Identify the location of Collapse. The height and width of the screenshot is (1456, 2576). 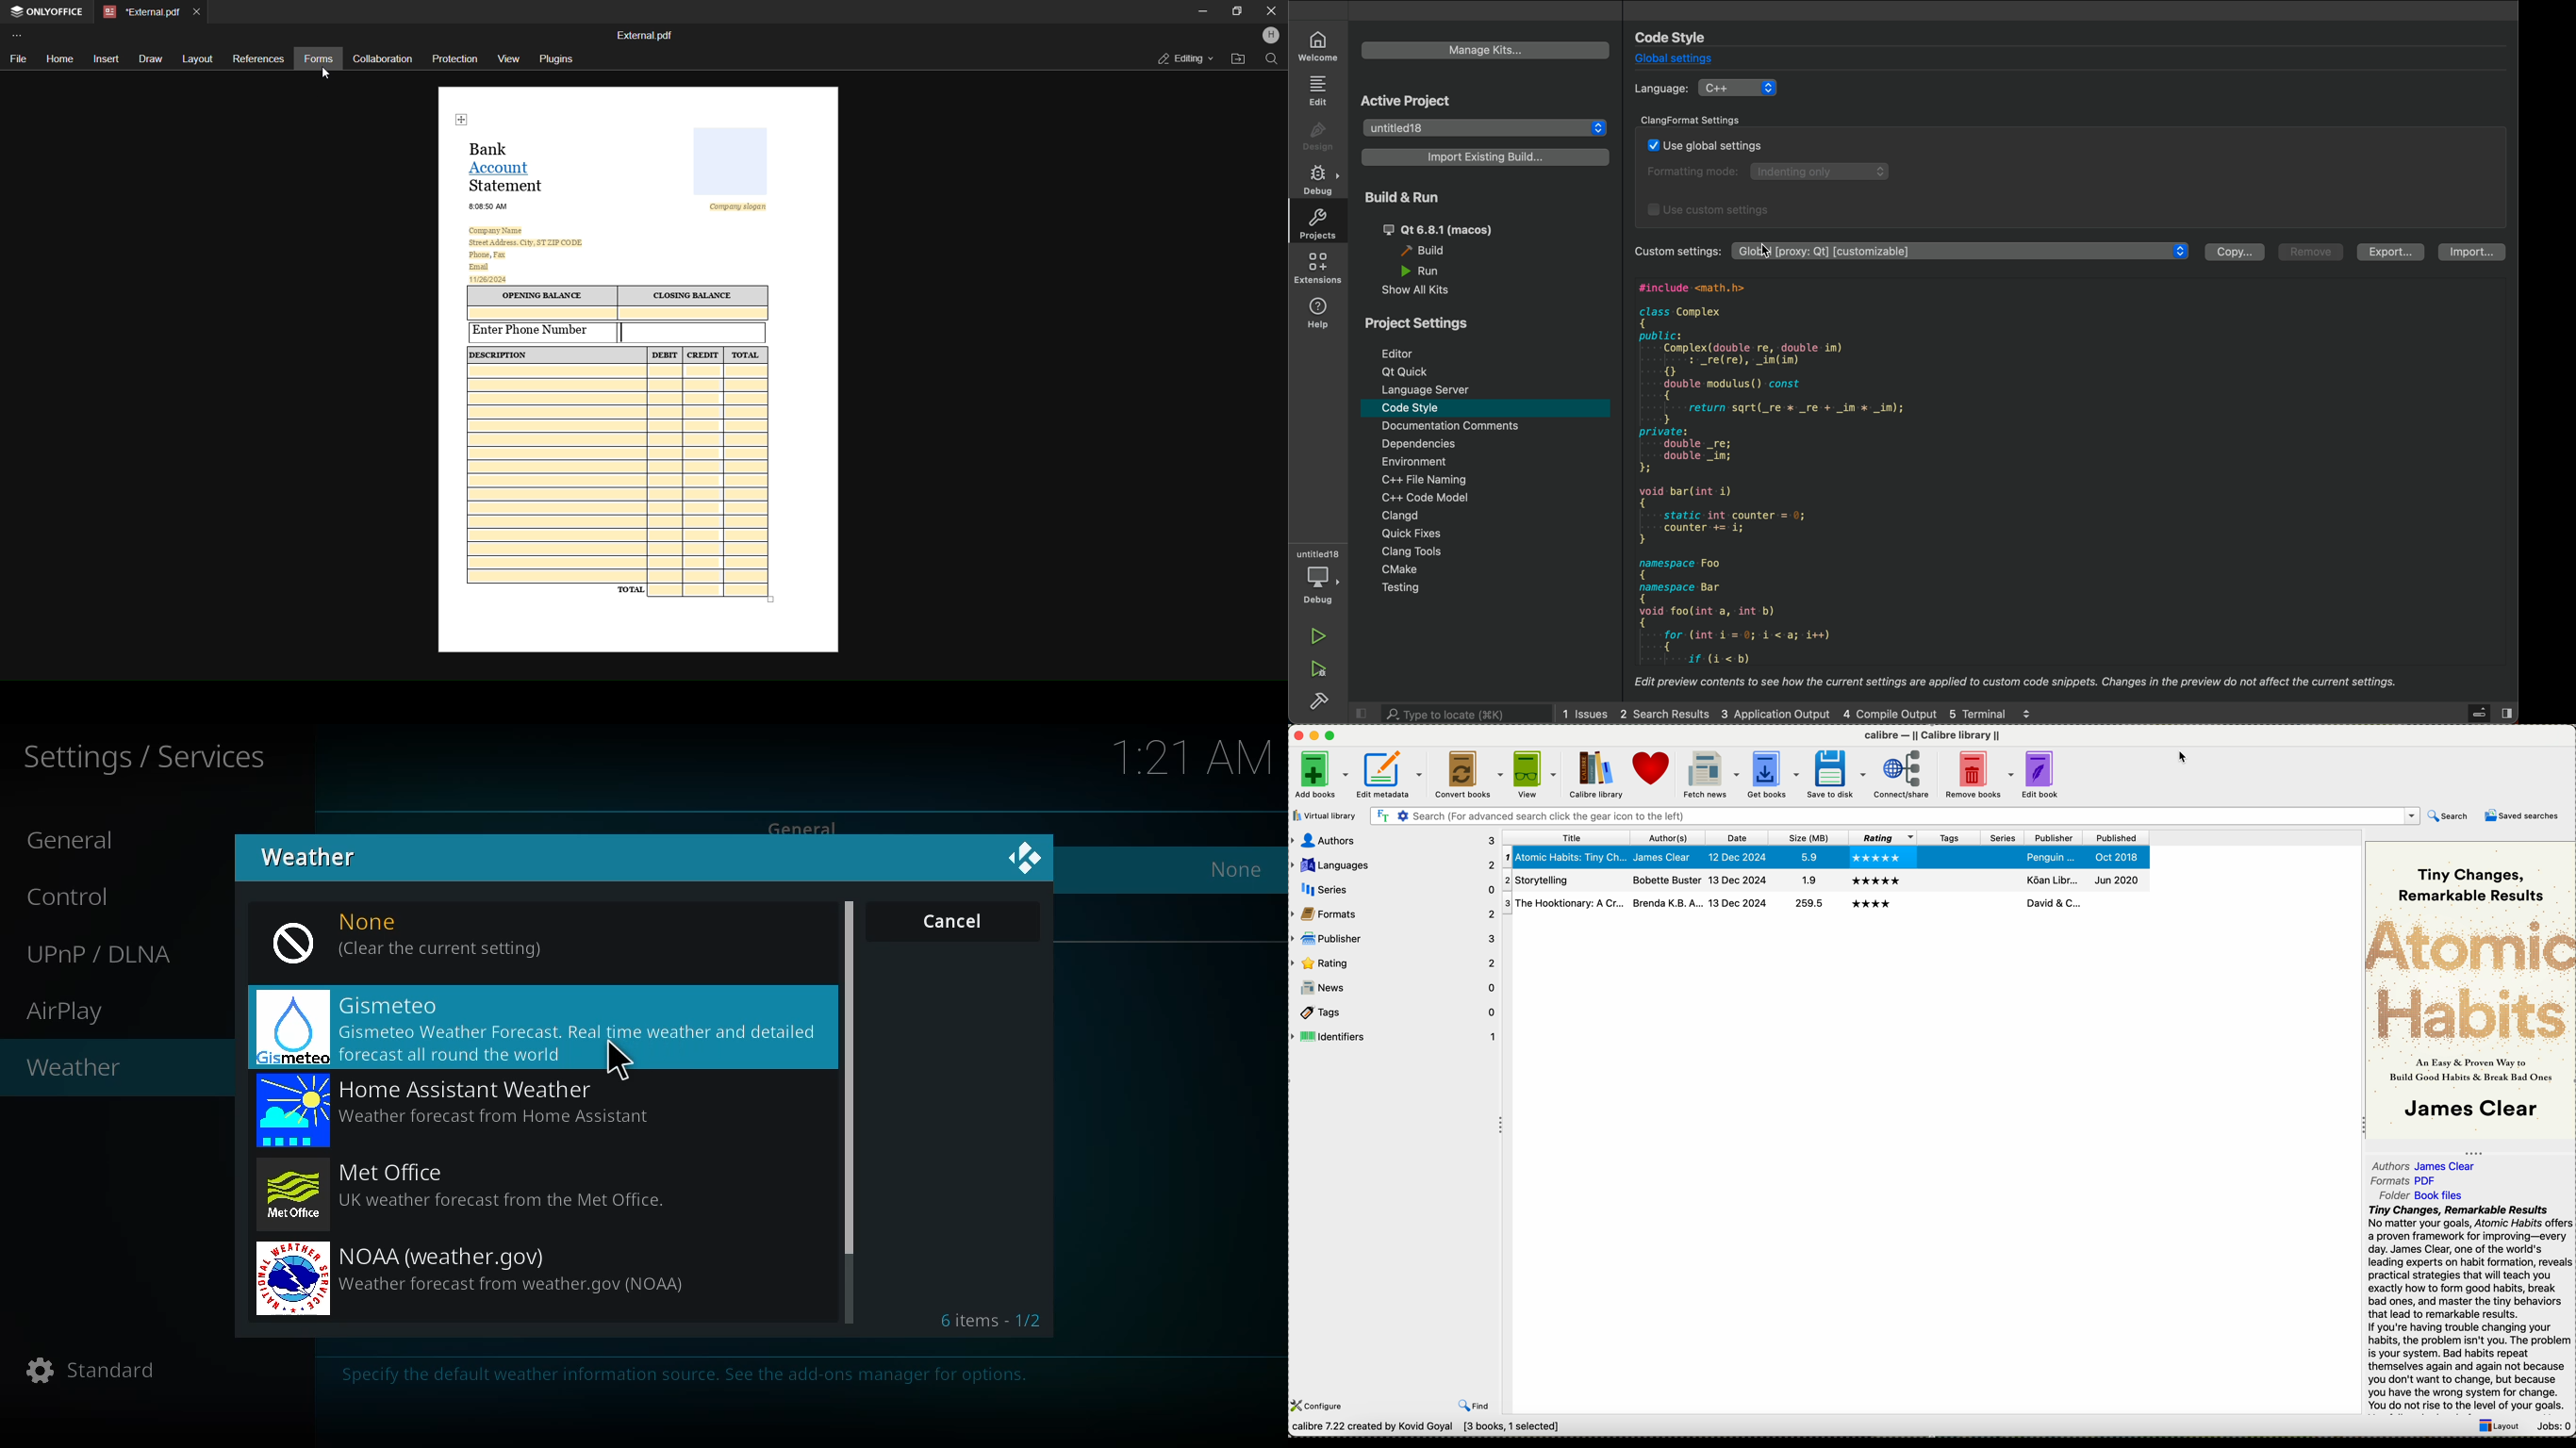
(1503, 1127).